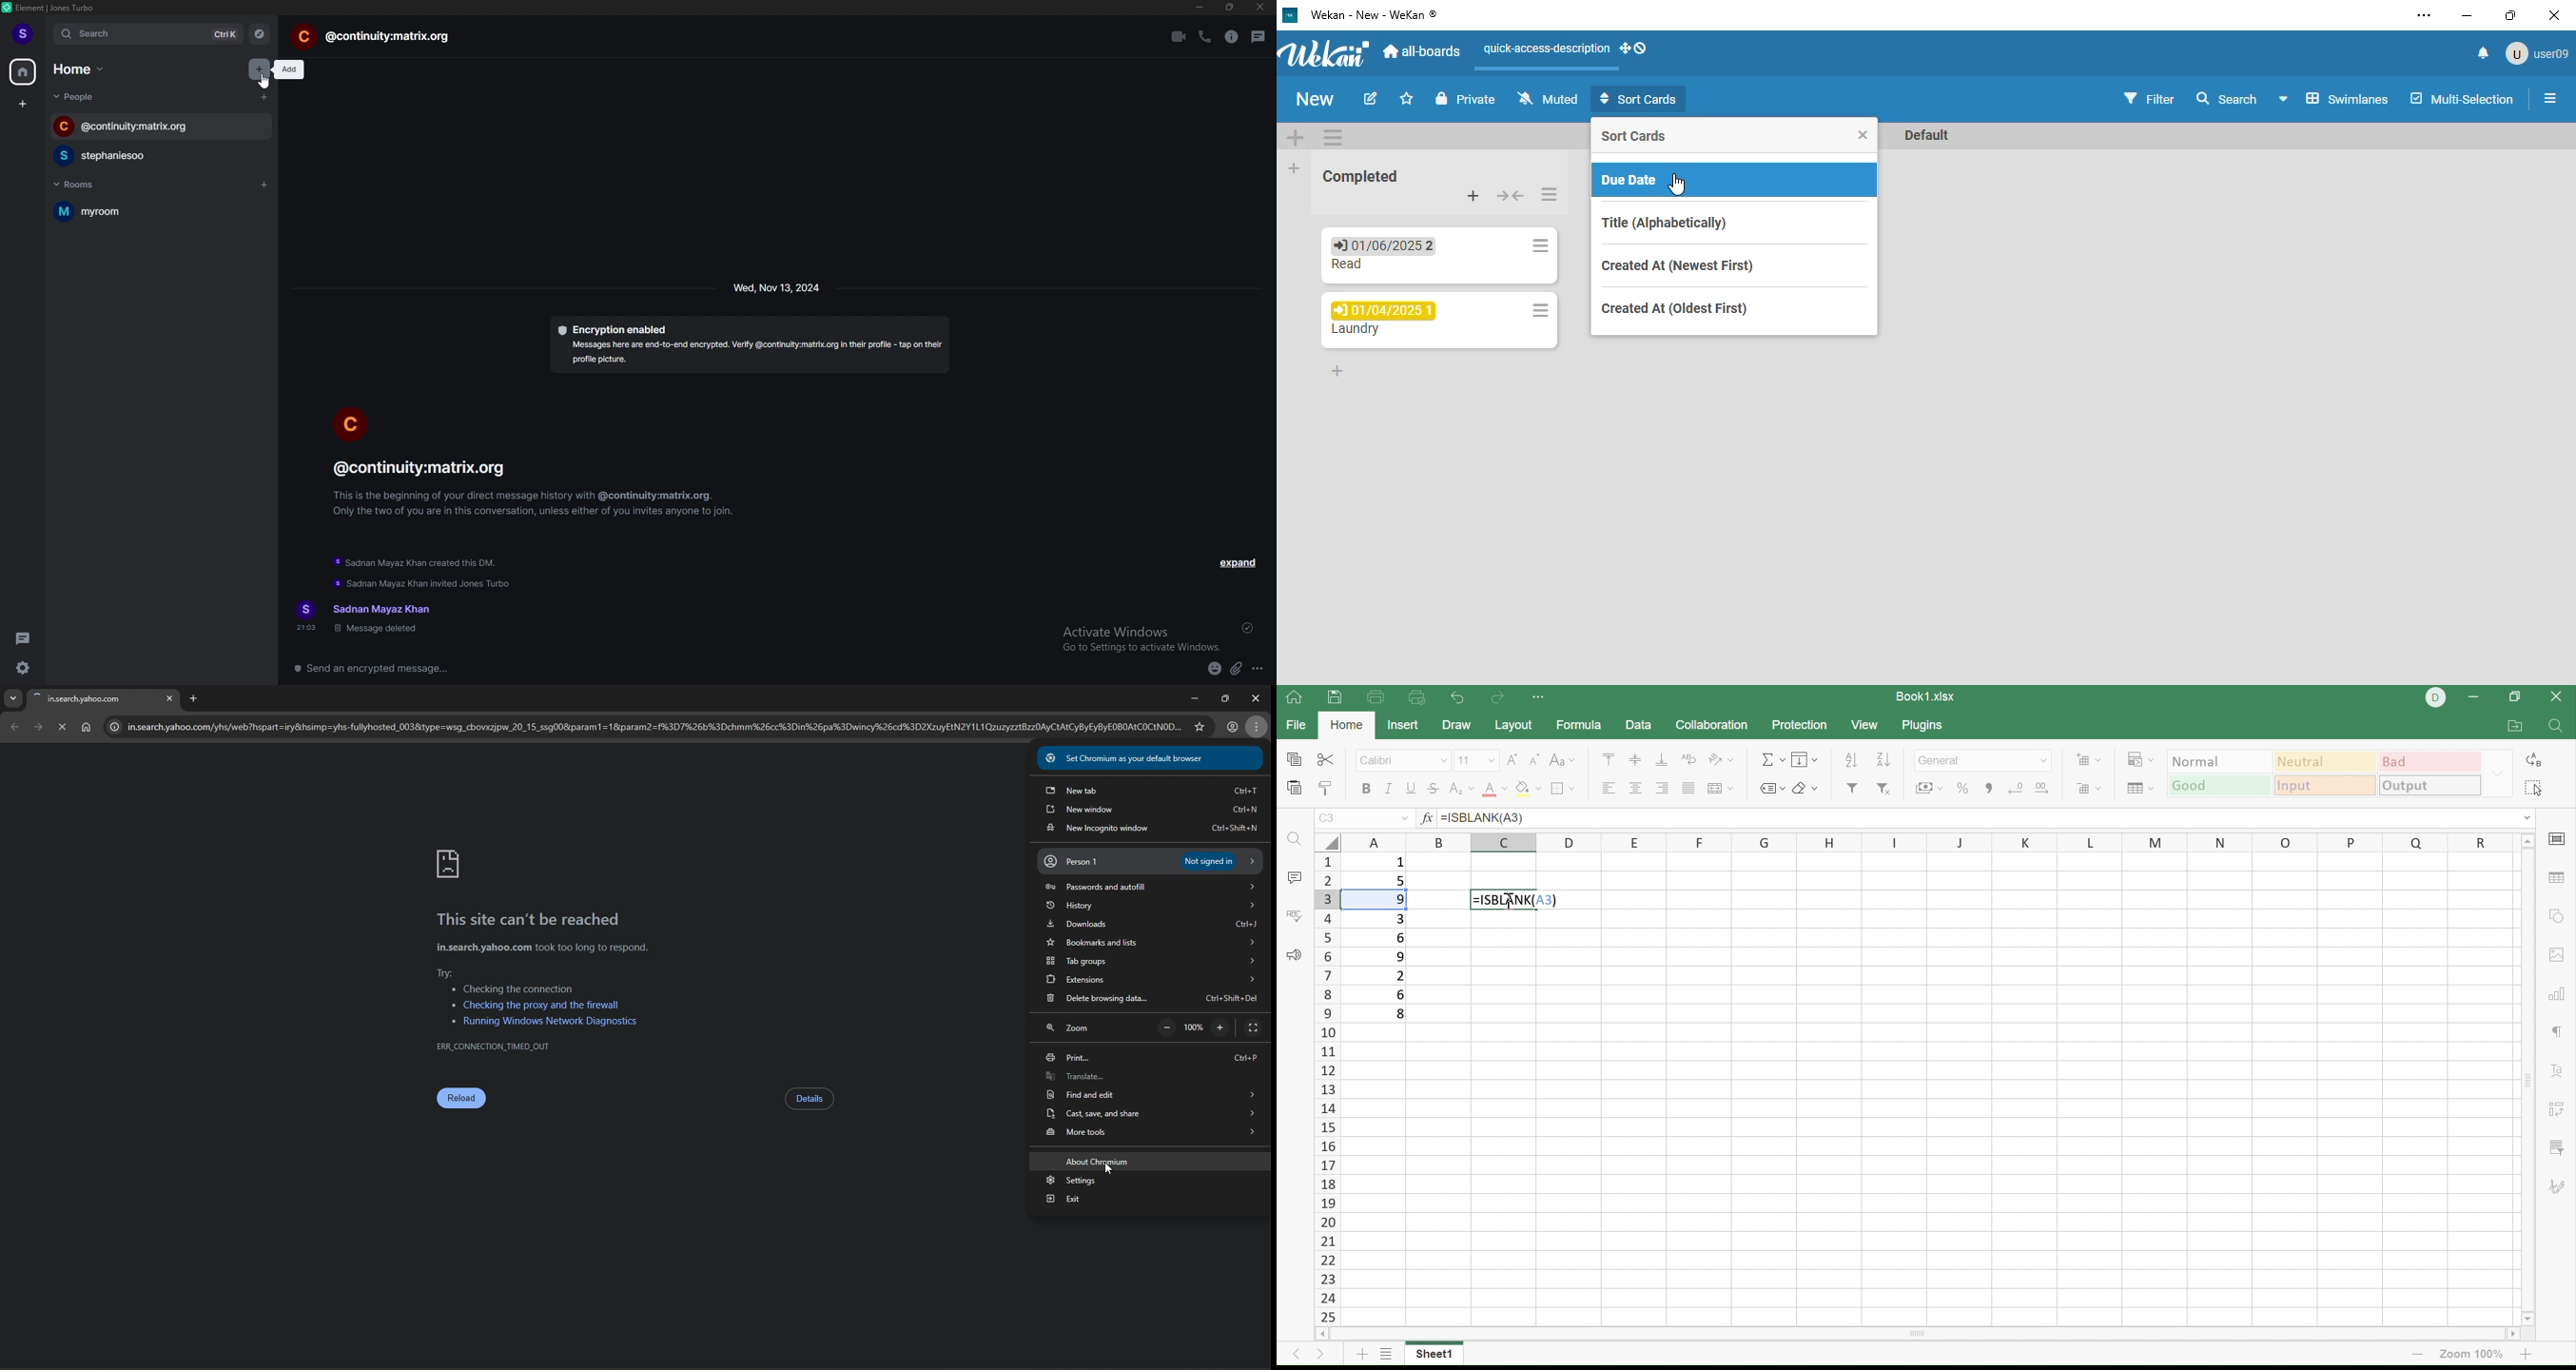 This screenshot has width=2576, height=1372. What do you see at coordinates (1546, 97) in the screenshot?
I see `muted` at bounding box center [1546, 97].